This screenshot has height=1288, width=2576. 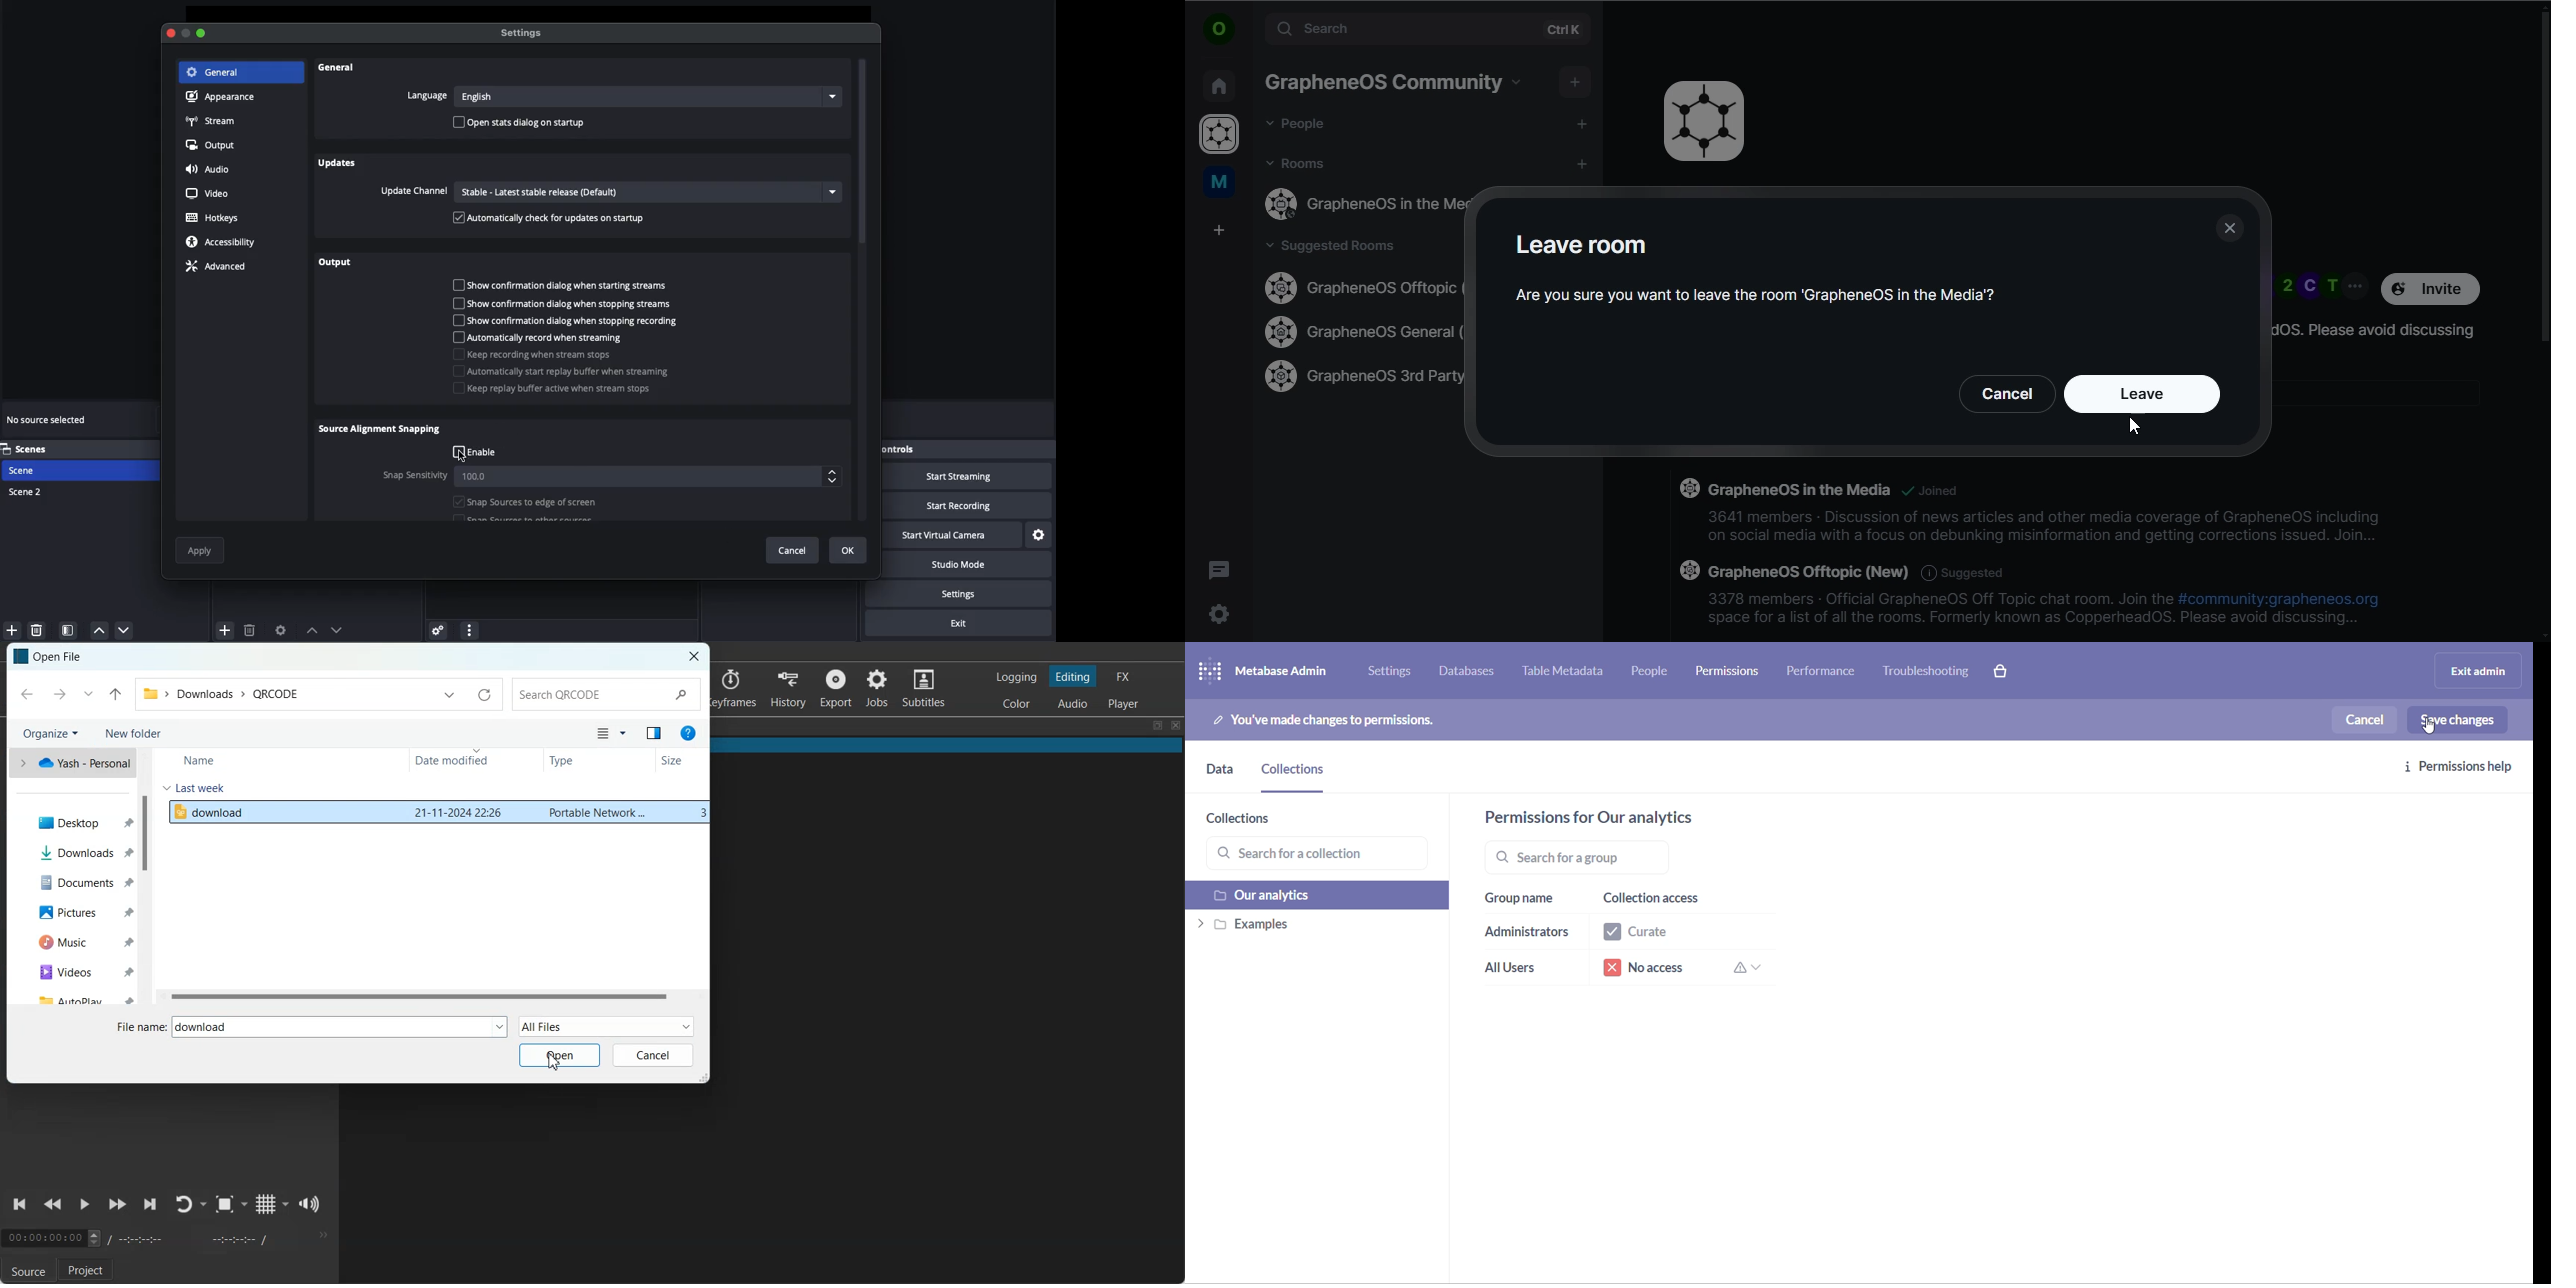 What do you see at coordinates (2139, 397) in the screenshot?
I see `leave` at bounding box center [2139, 397].